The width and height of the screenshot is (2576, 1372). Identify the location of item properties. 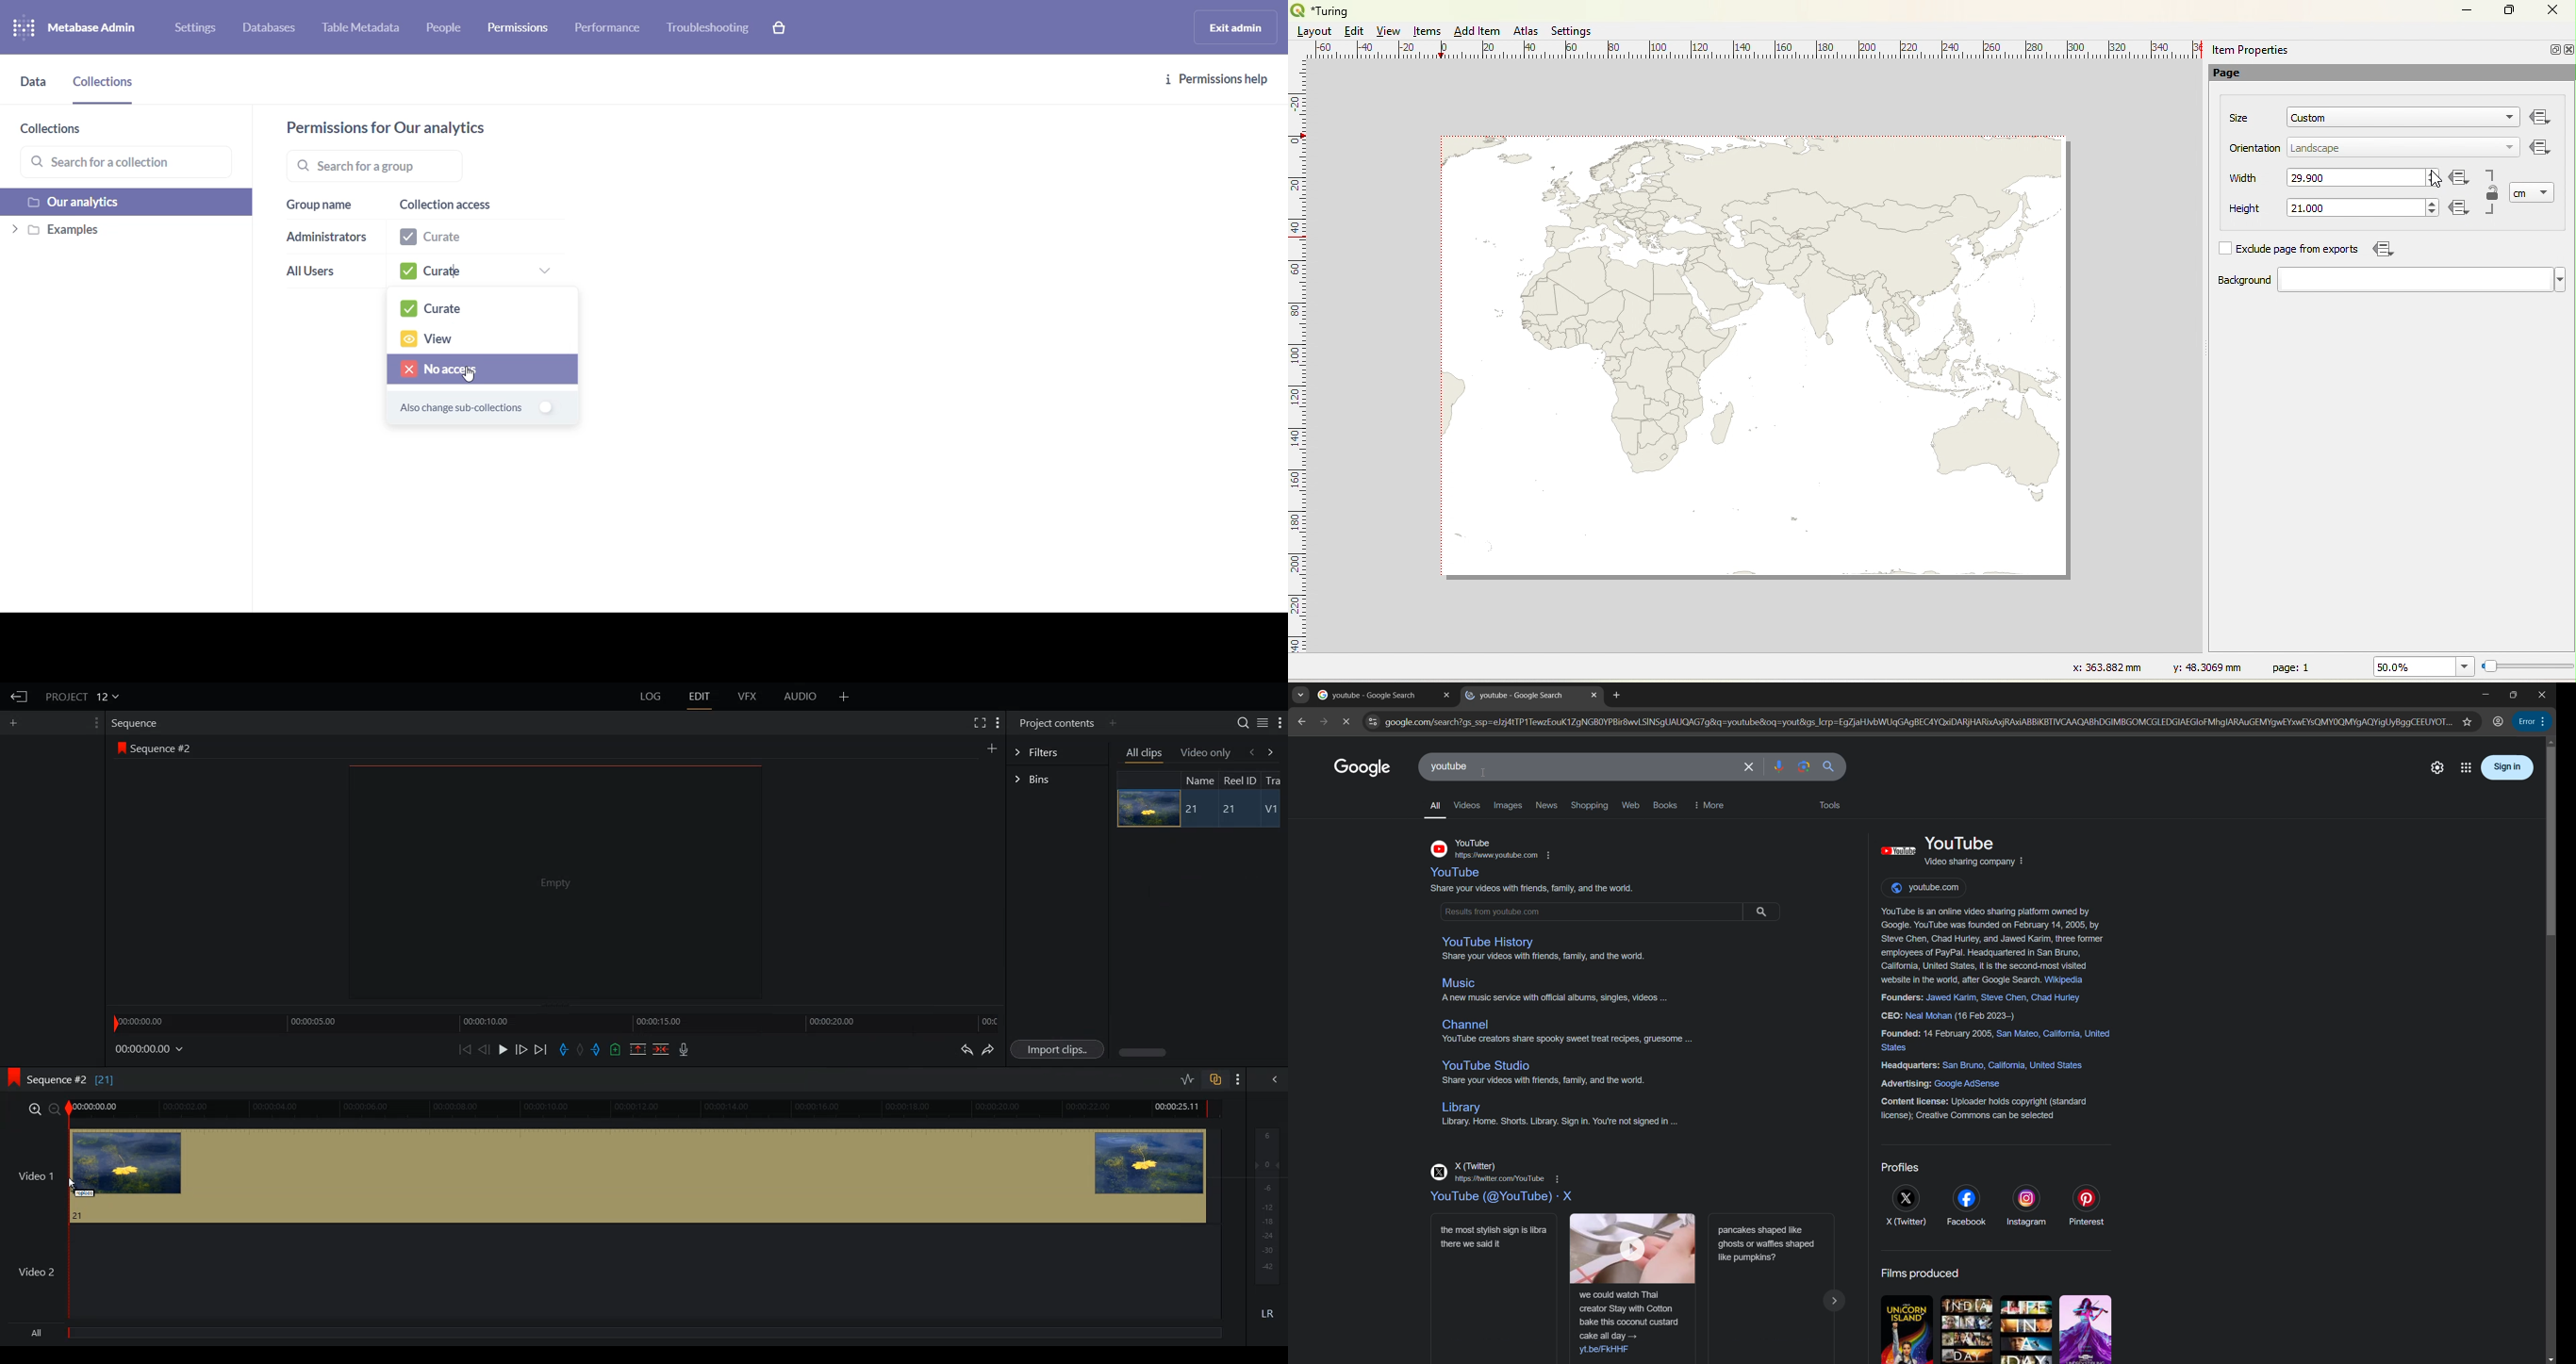
(2250, 50).